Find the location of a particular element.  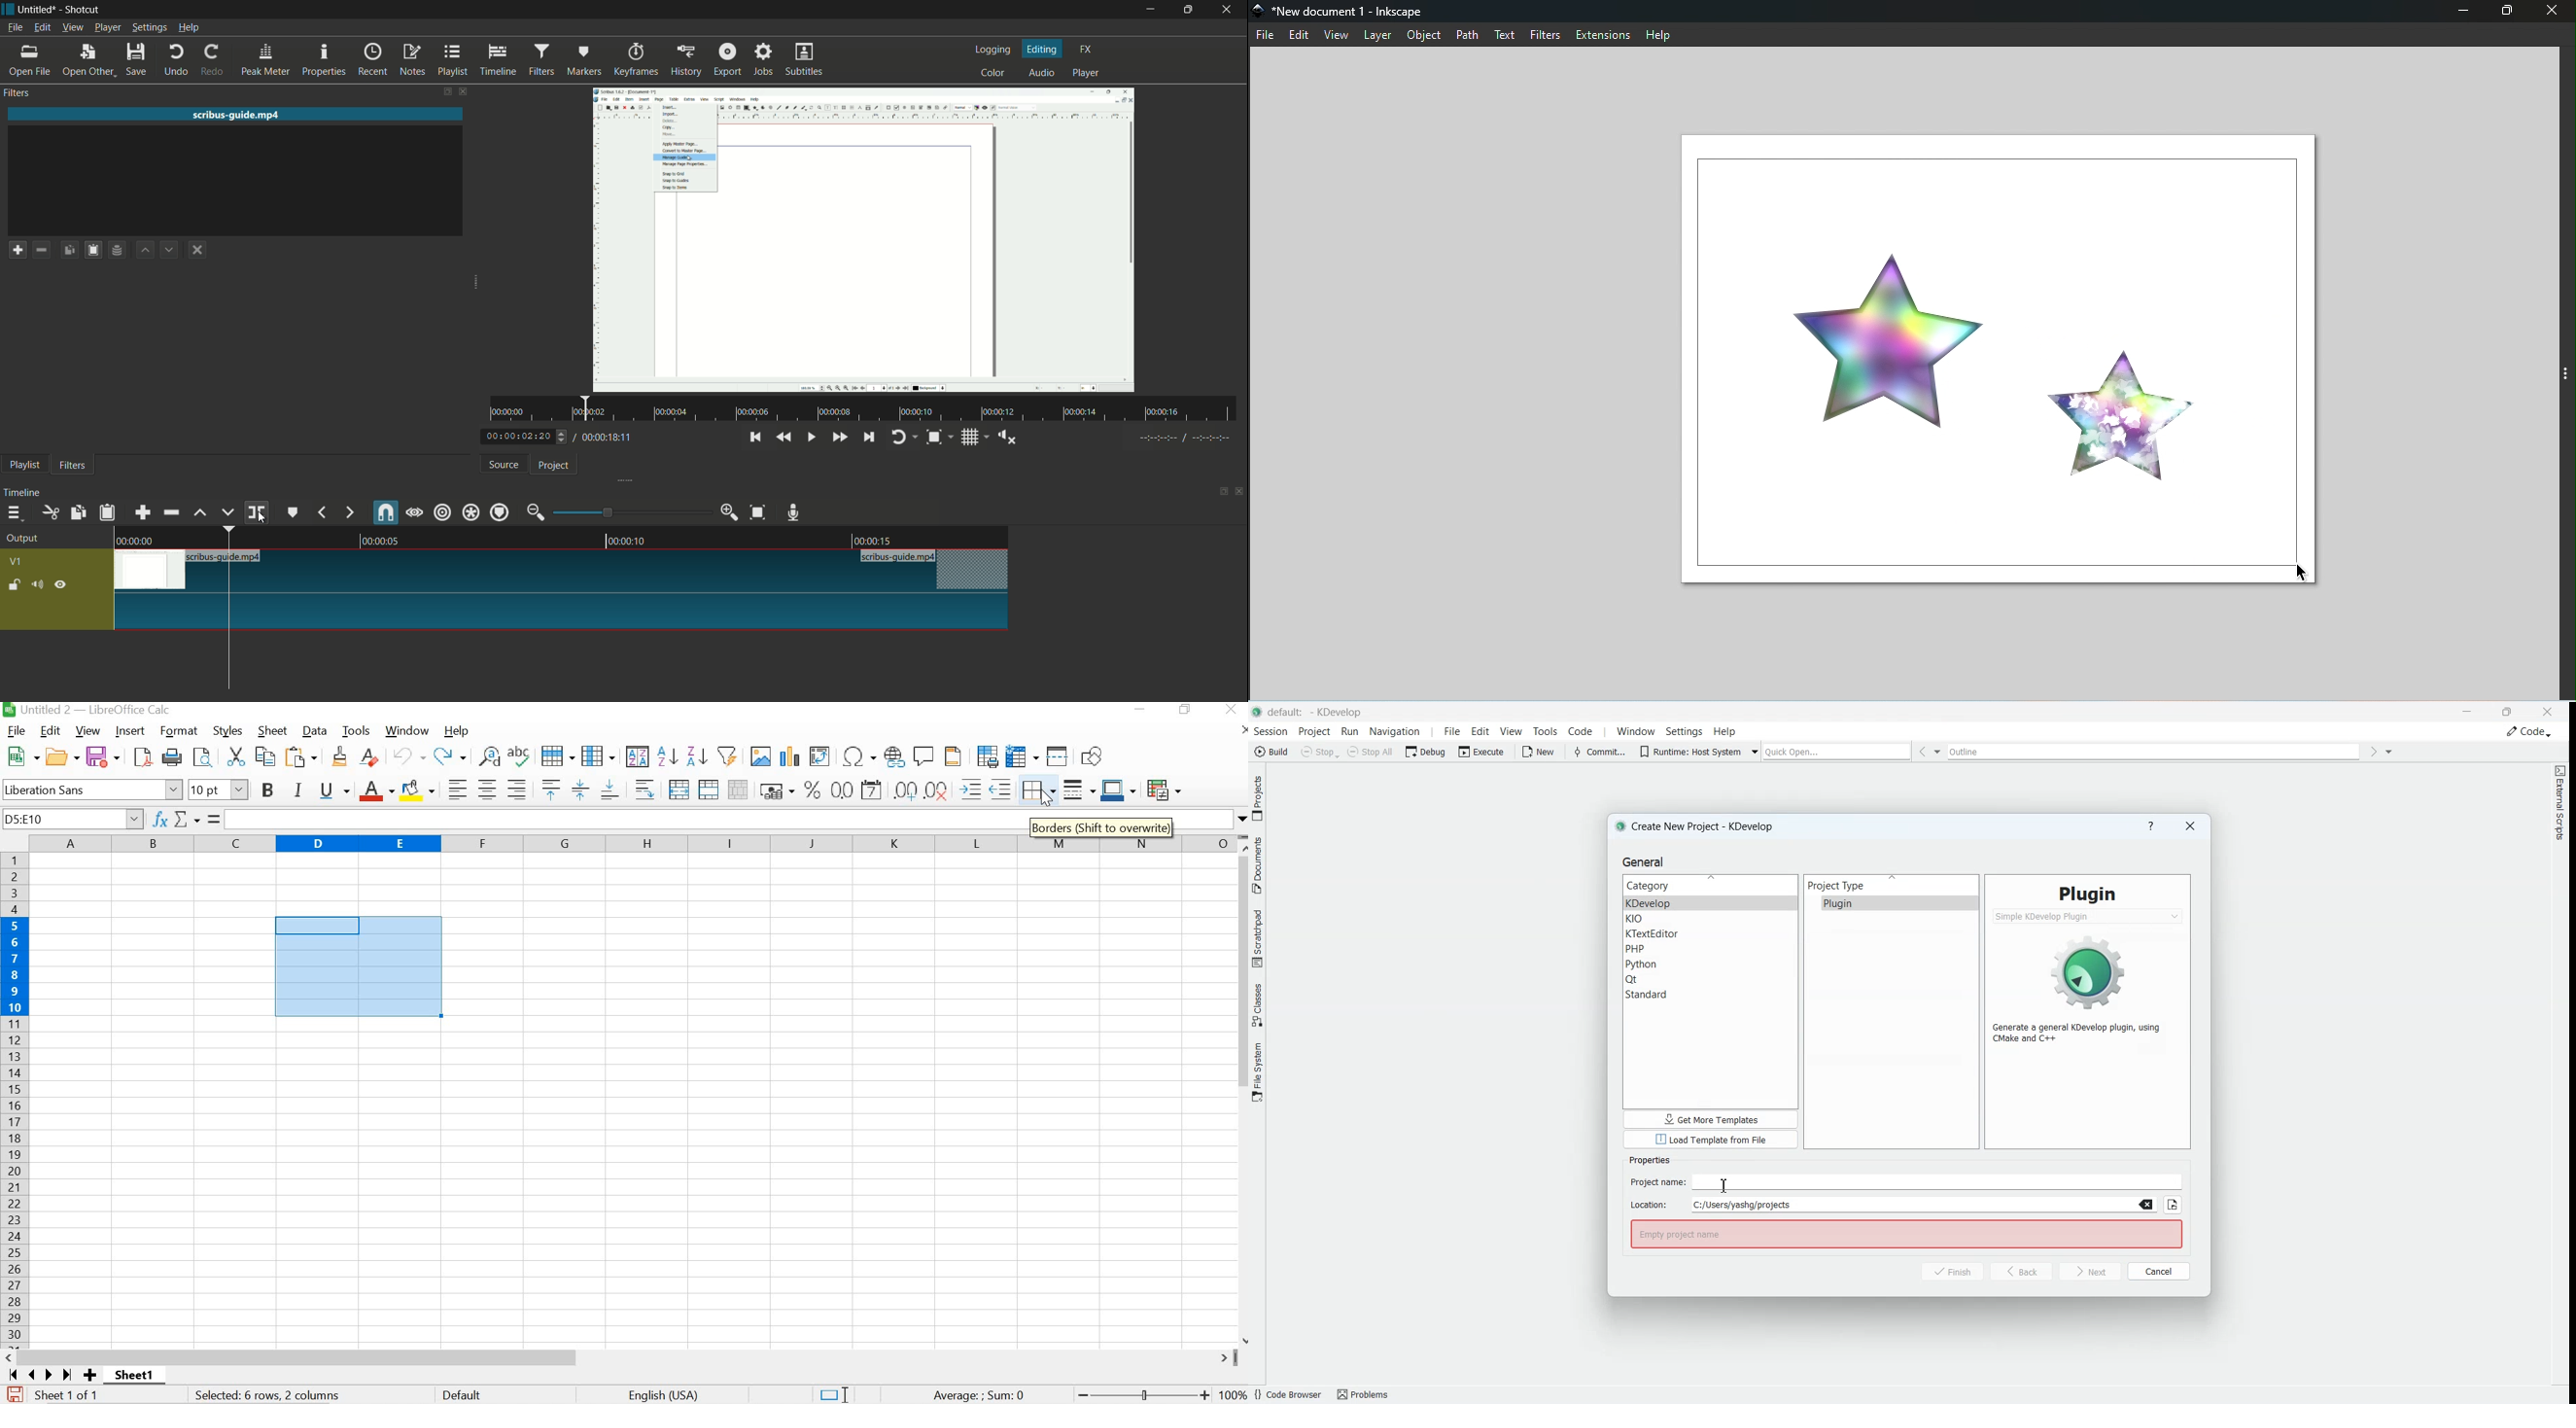

add sheeT is located at coordinates (89, 1375).